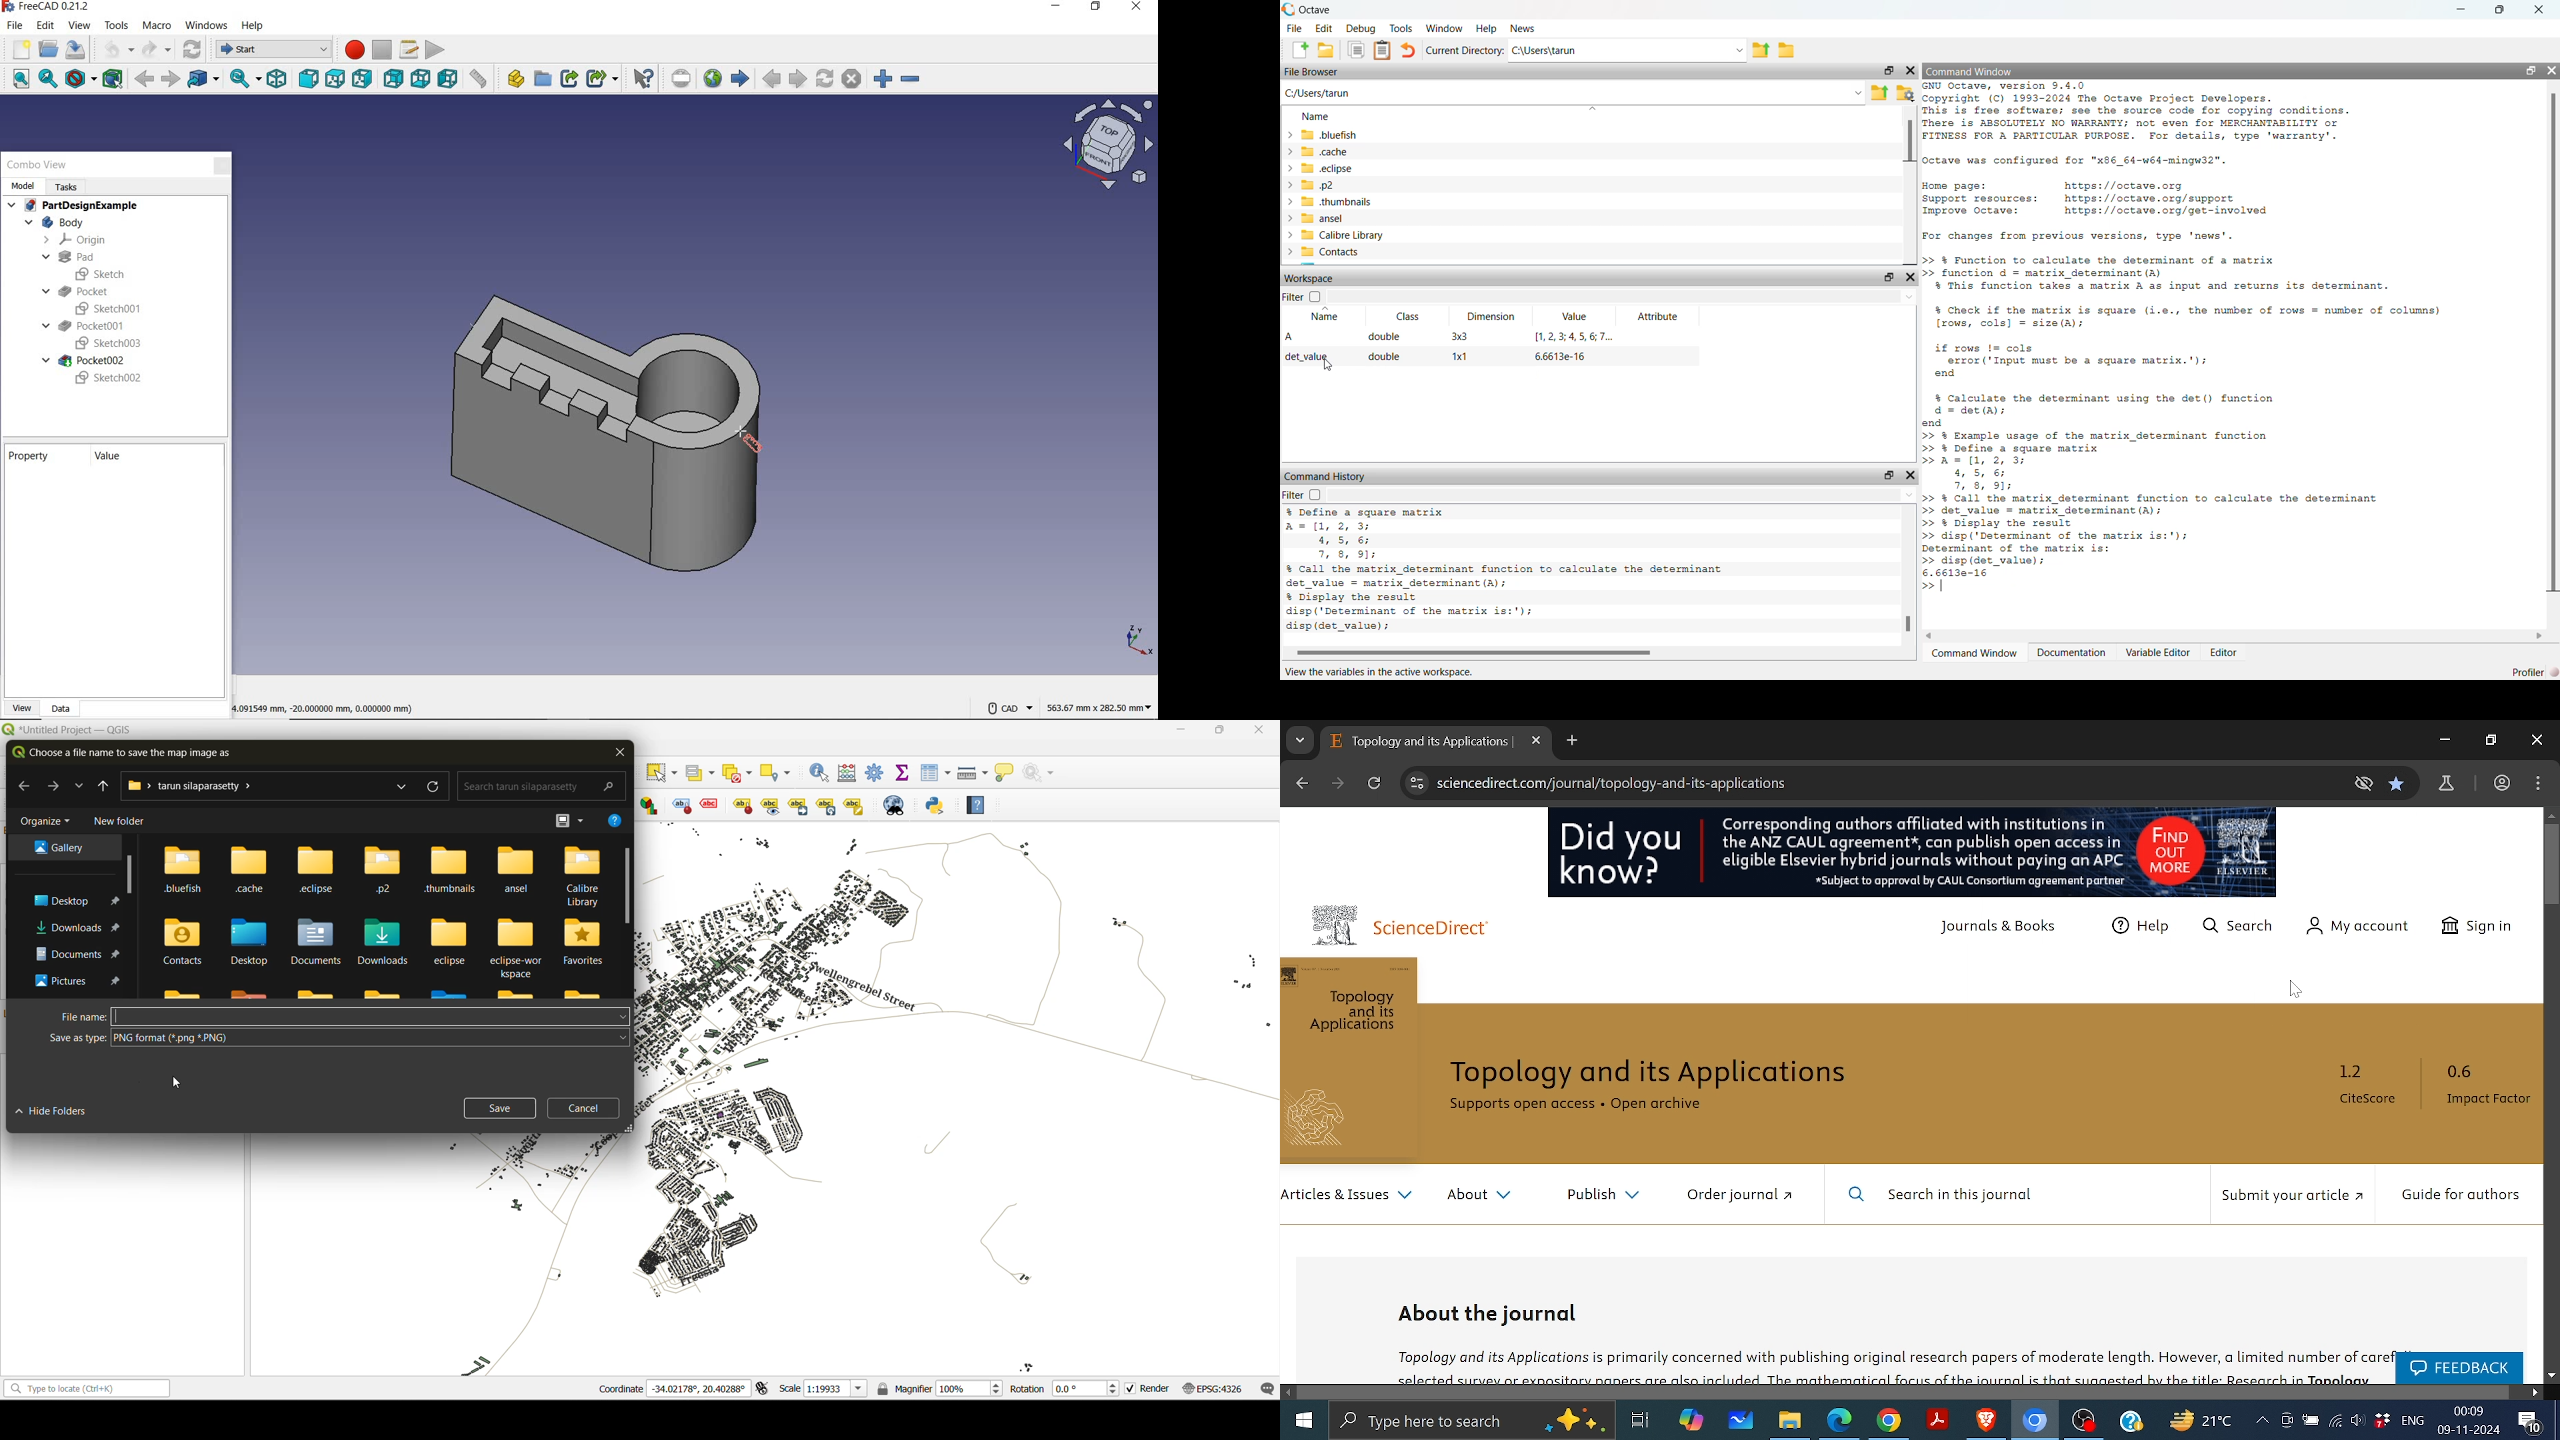 This screenshot has width=2576, height=1456. What do you see at coordinates (1445, 27) in the screenshot?
I see `window` at bounding box center [1445, 27].